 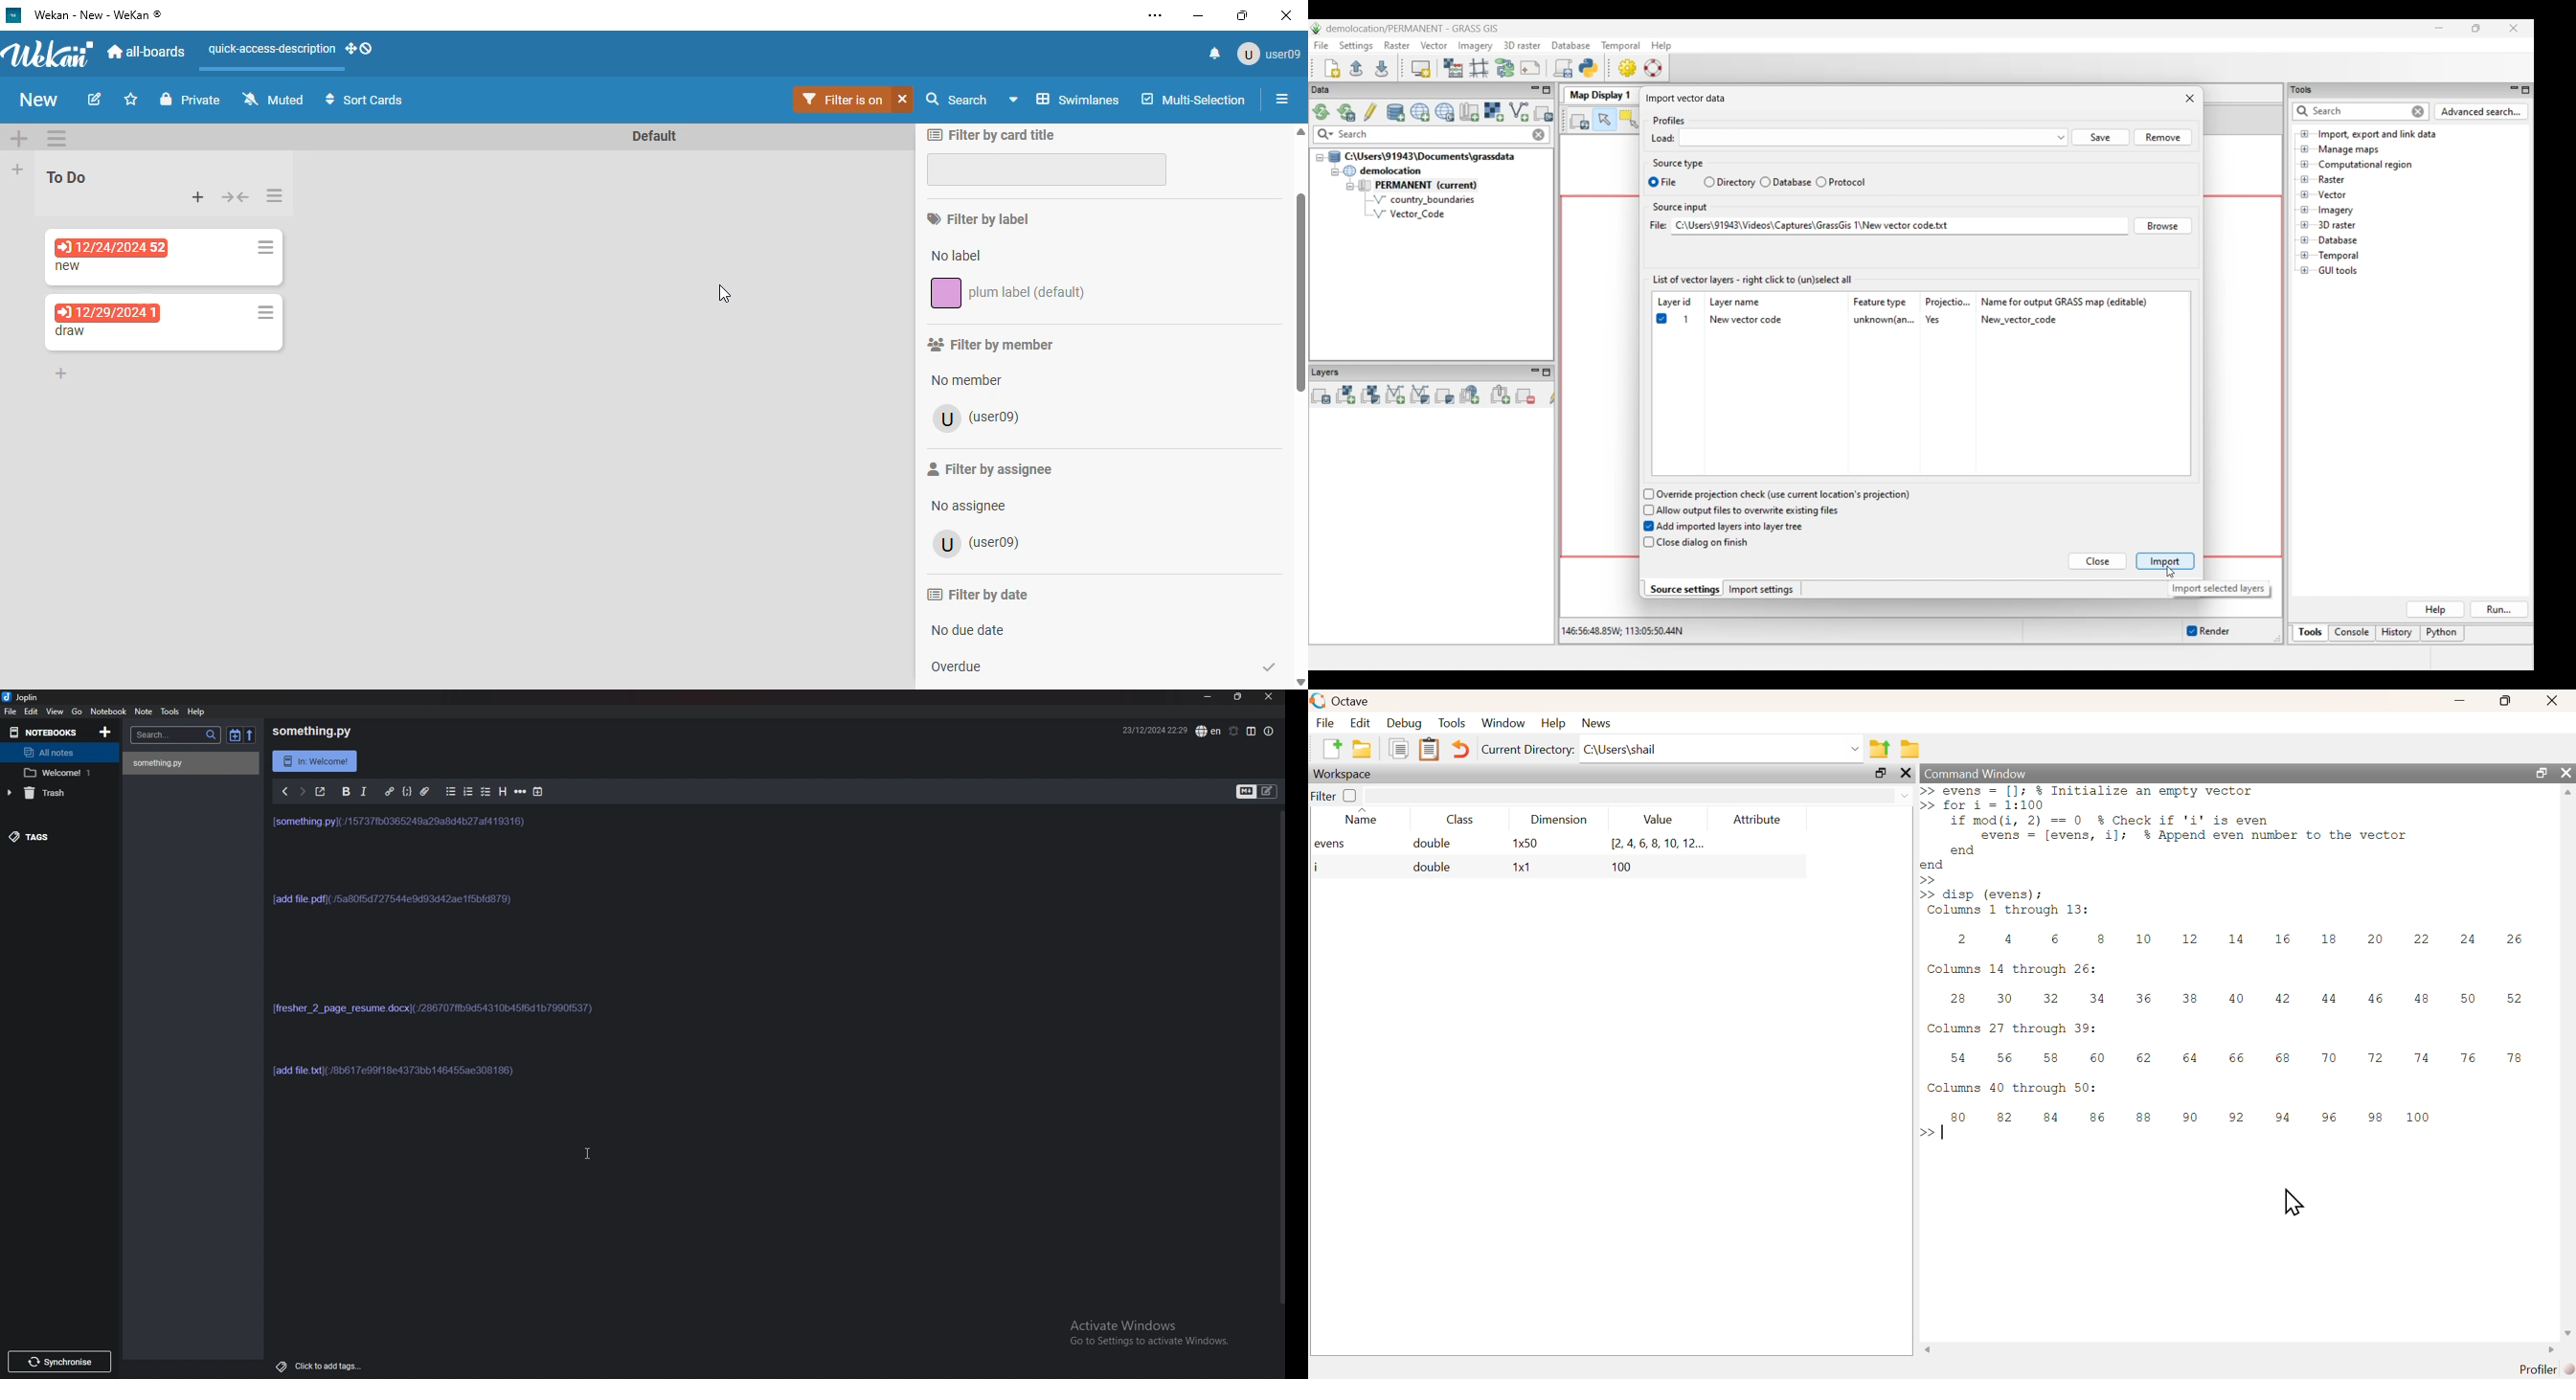 I want to click on note, so click(x=145, y=712).